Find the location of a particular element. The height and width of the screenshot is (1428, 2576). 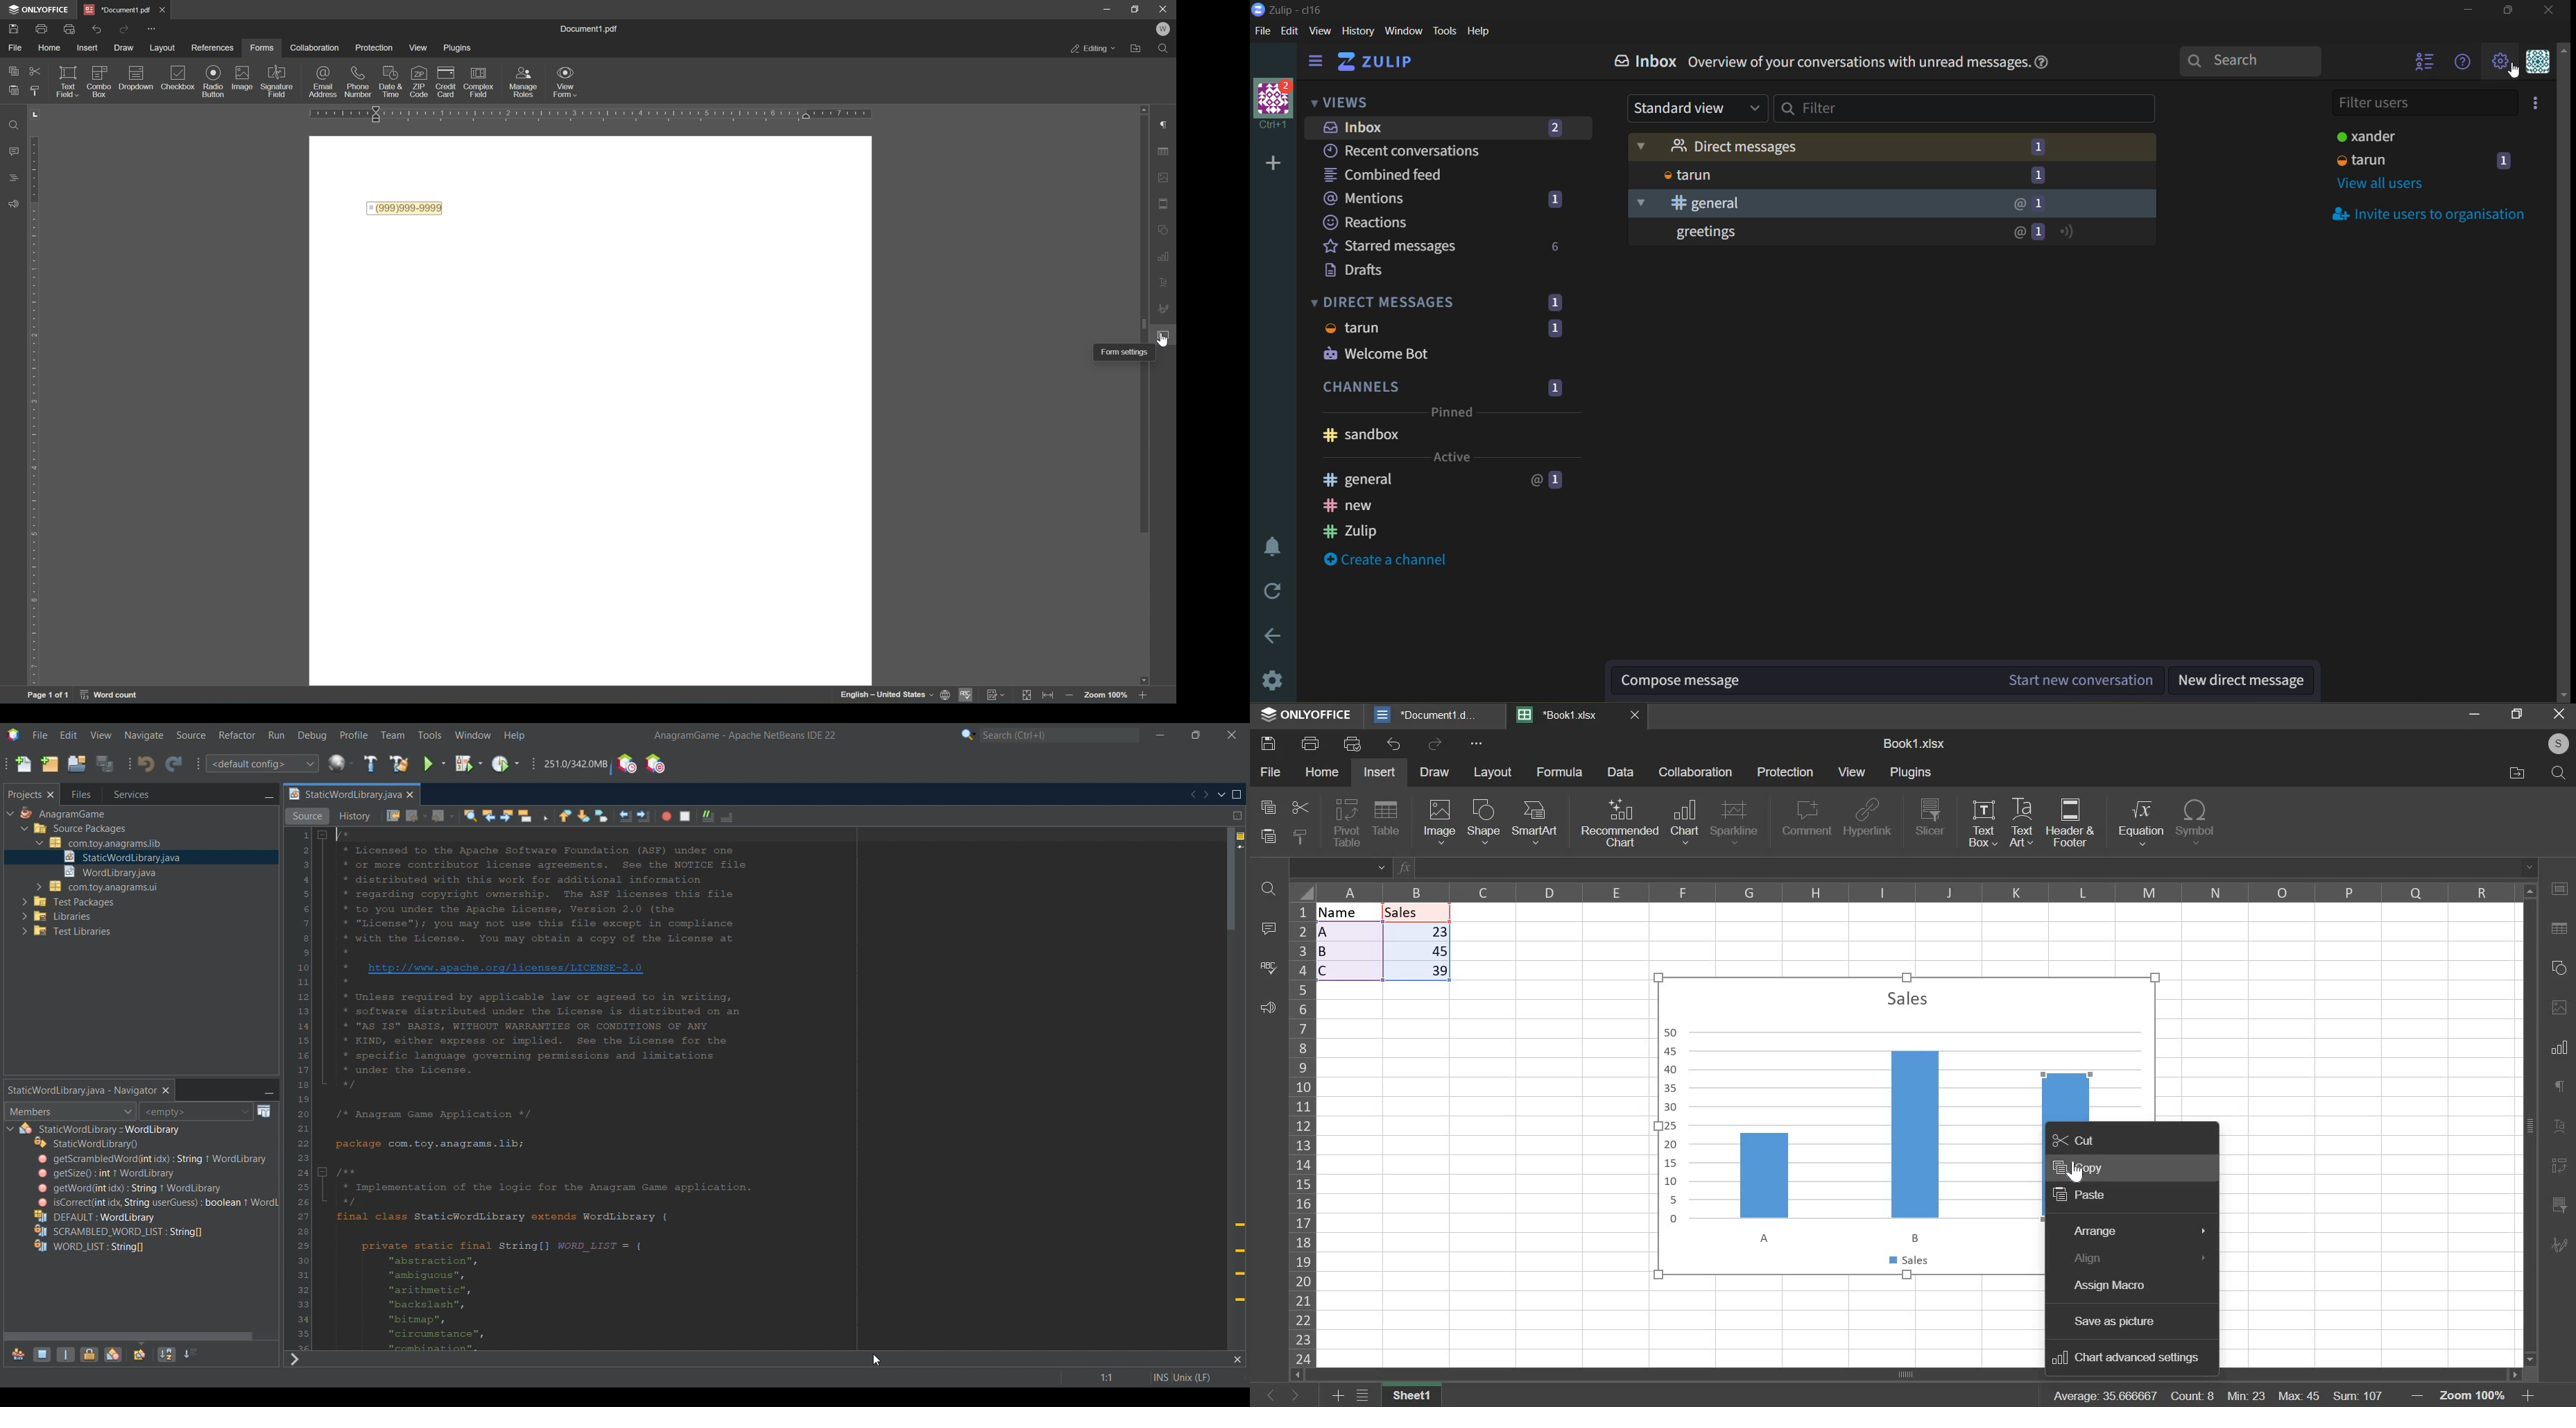

copy style is located at coordinates (1300, 835).